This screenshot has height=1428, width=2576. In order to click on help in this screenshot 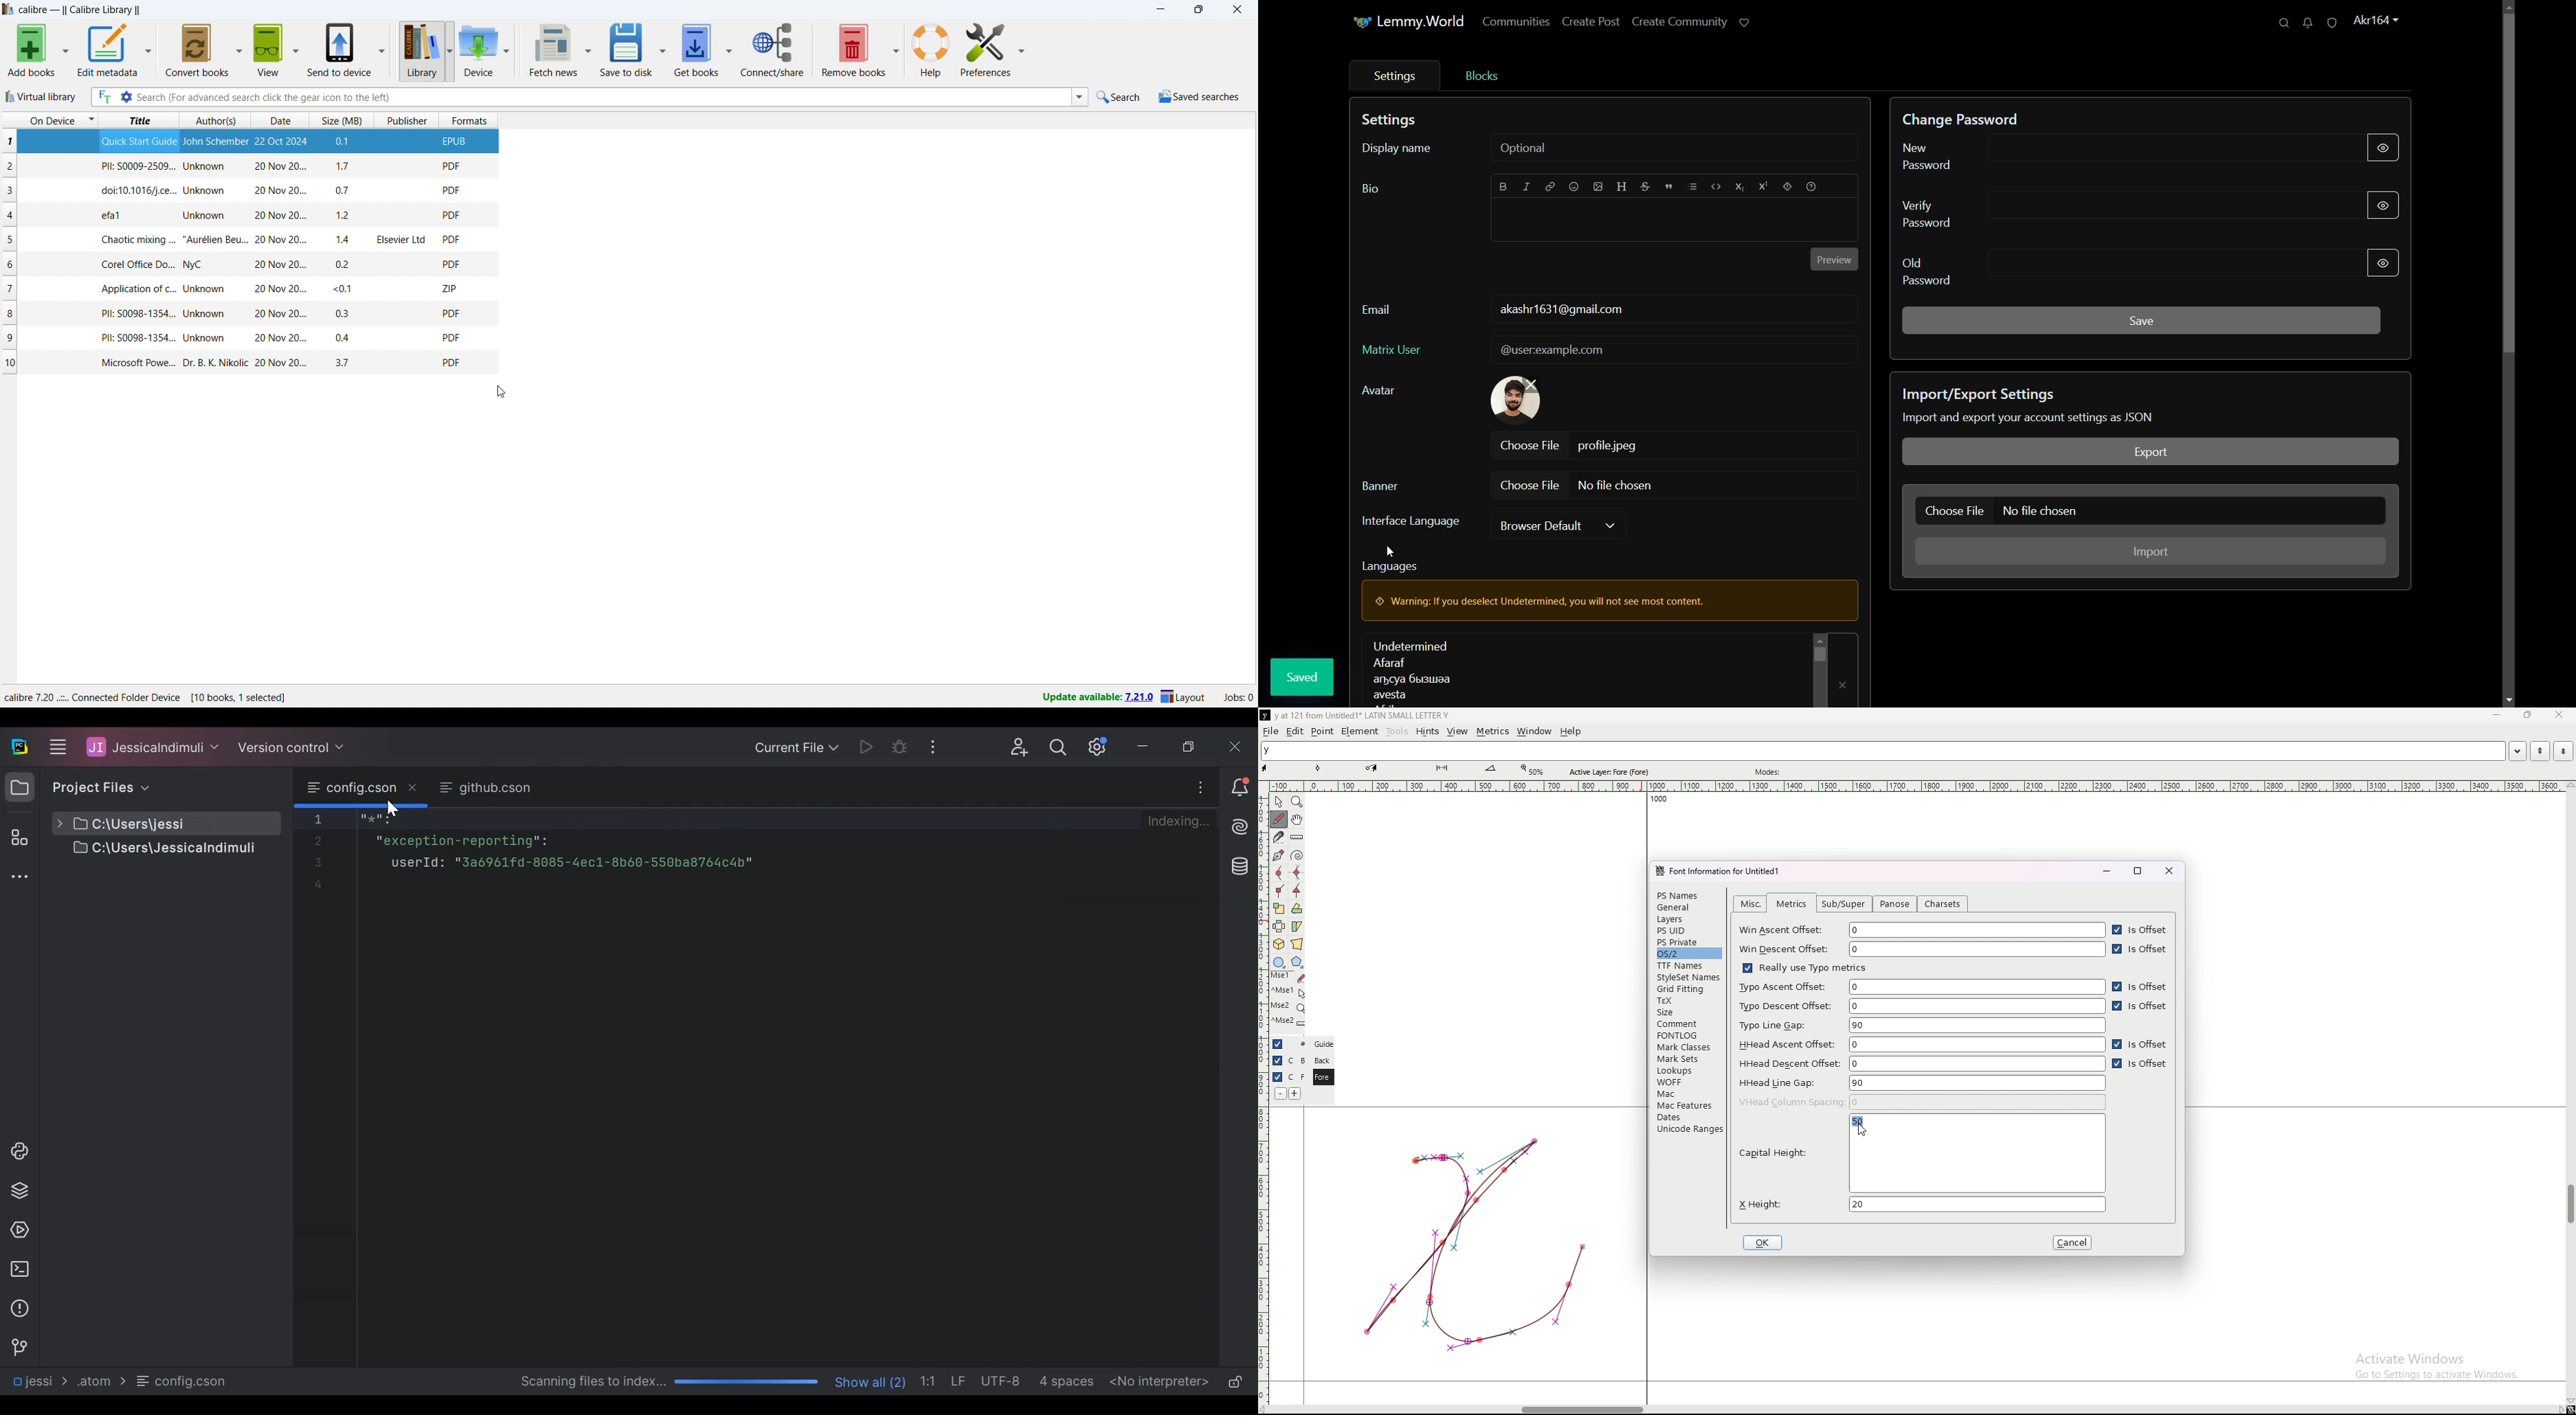, I will do `click(932, 50)`.